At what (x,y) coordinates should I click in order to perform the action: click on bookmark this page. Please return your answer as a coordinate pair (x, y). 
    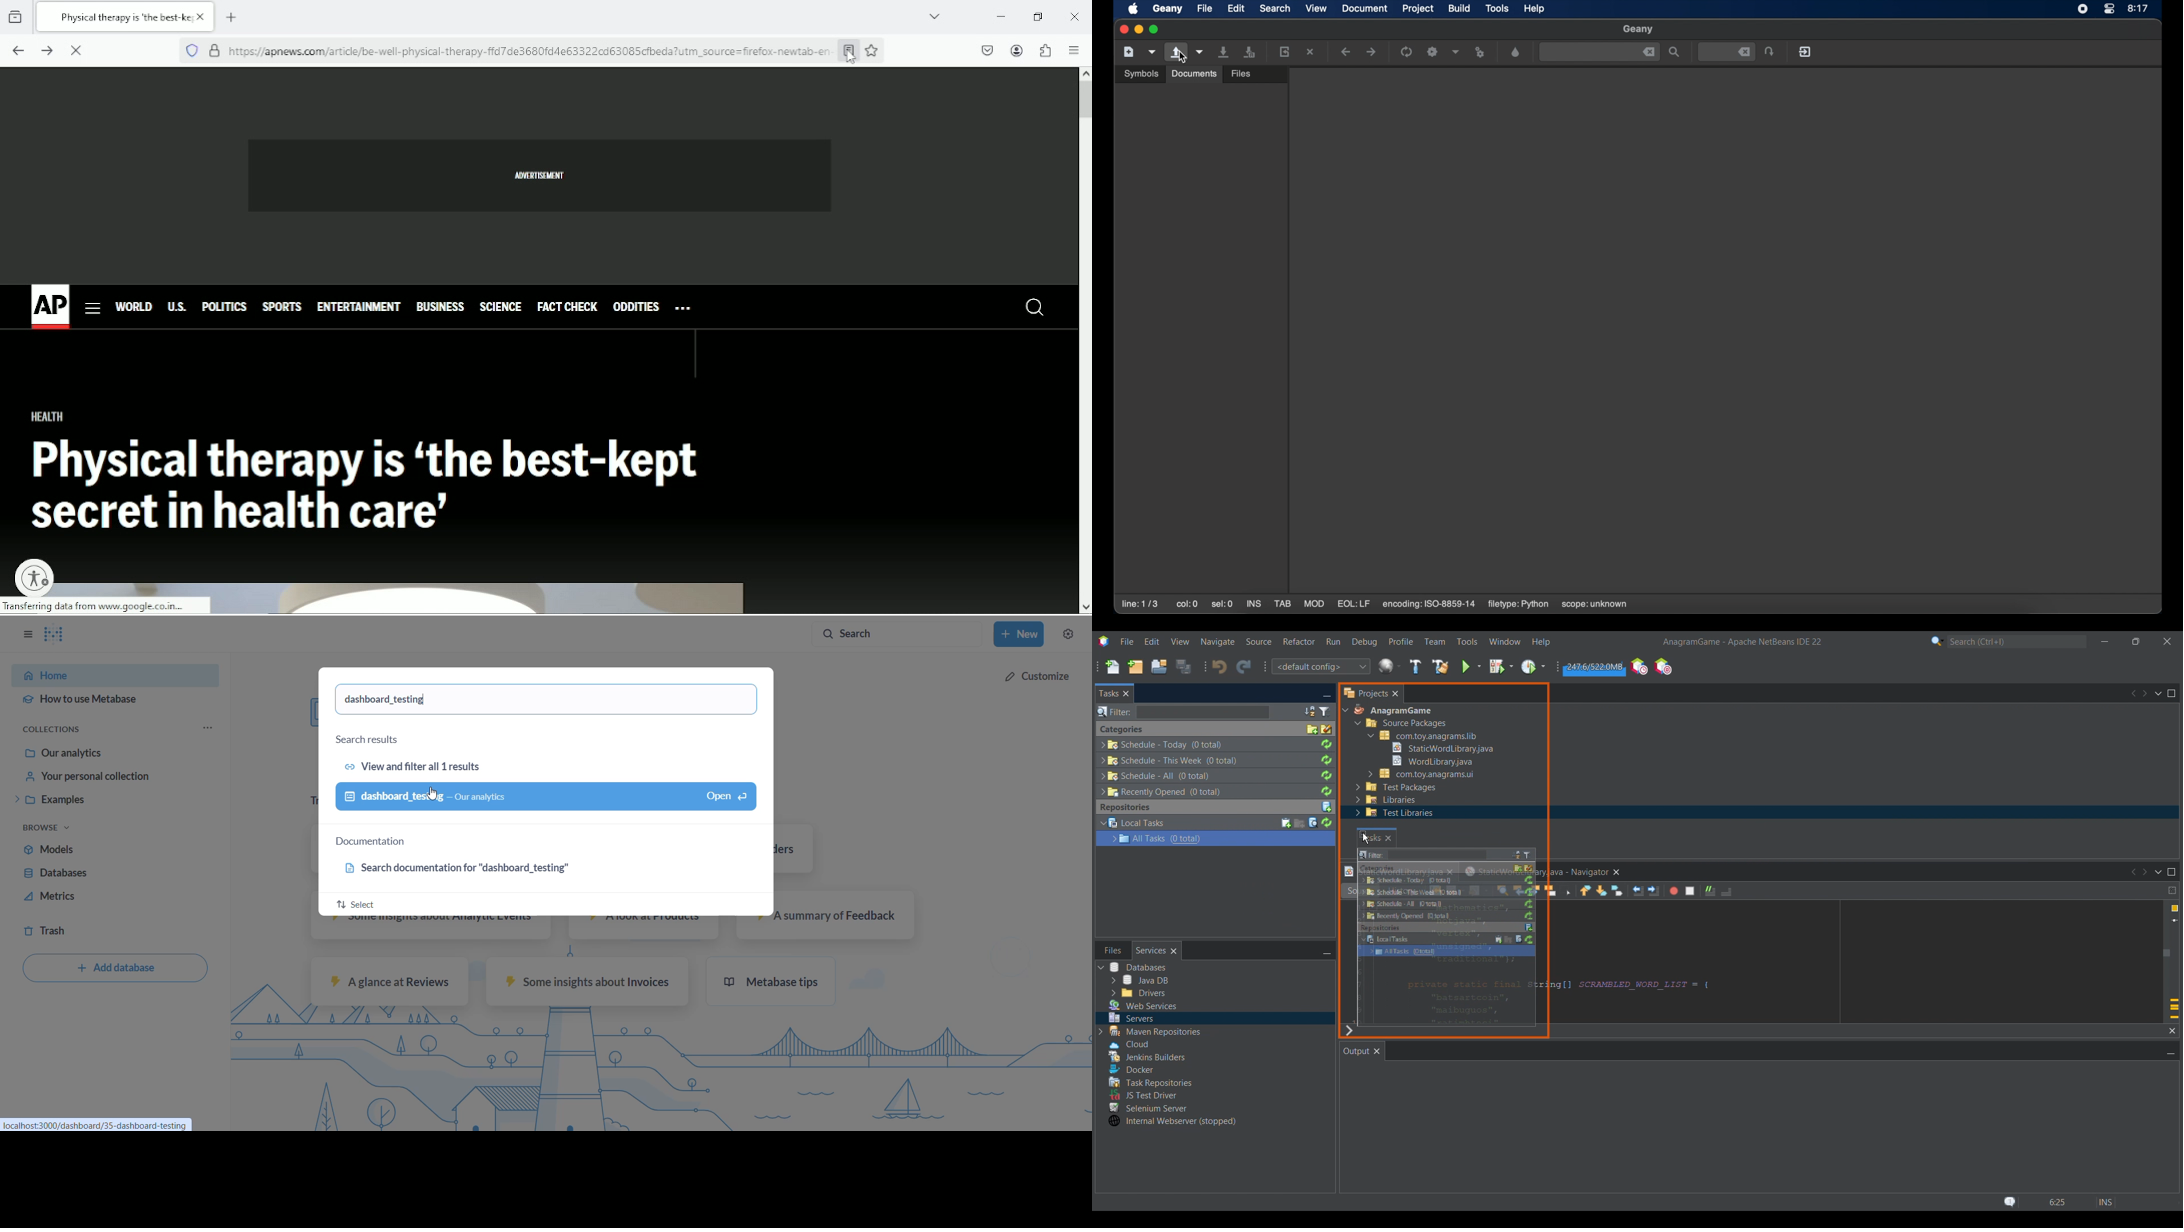
    Looking at the image, I should click on (873, 50).